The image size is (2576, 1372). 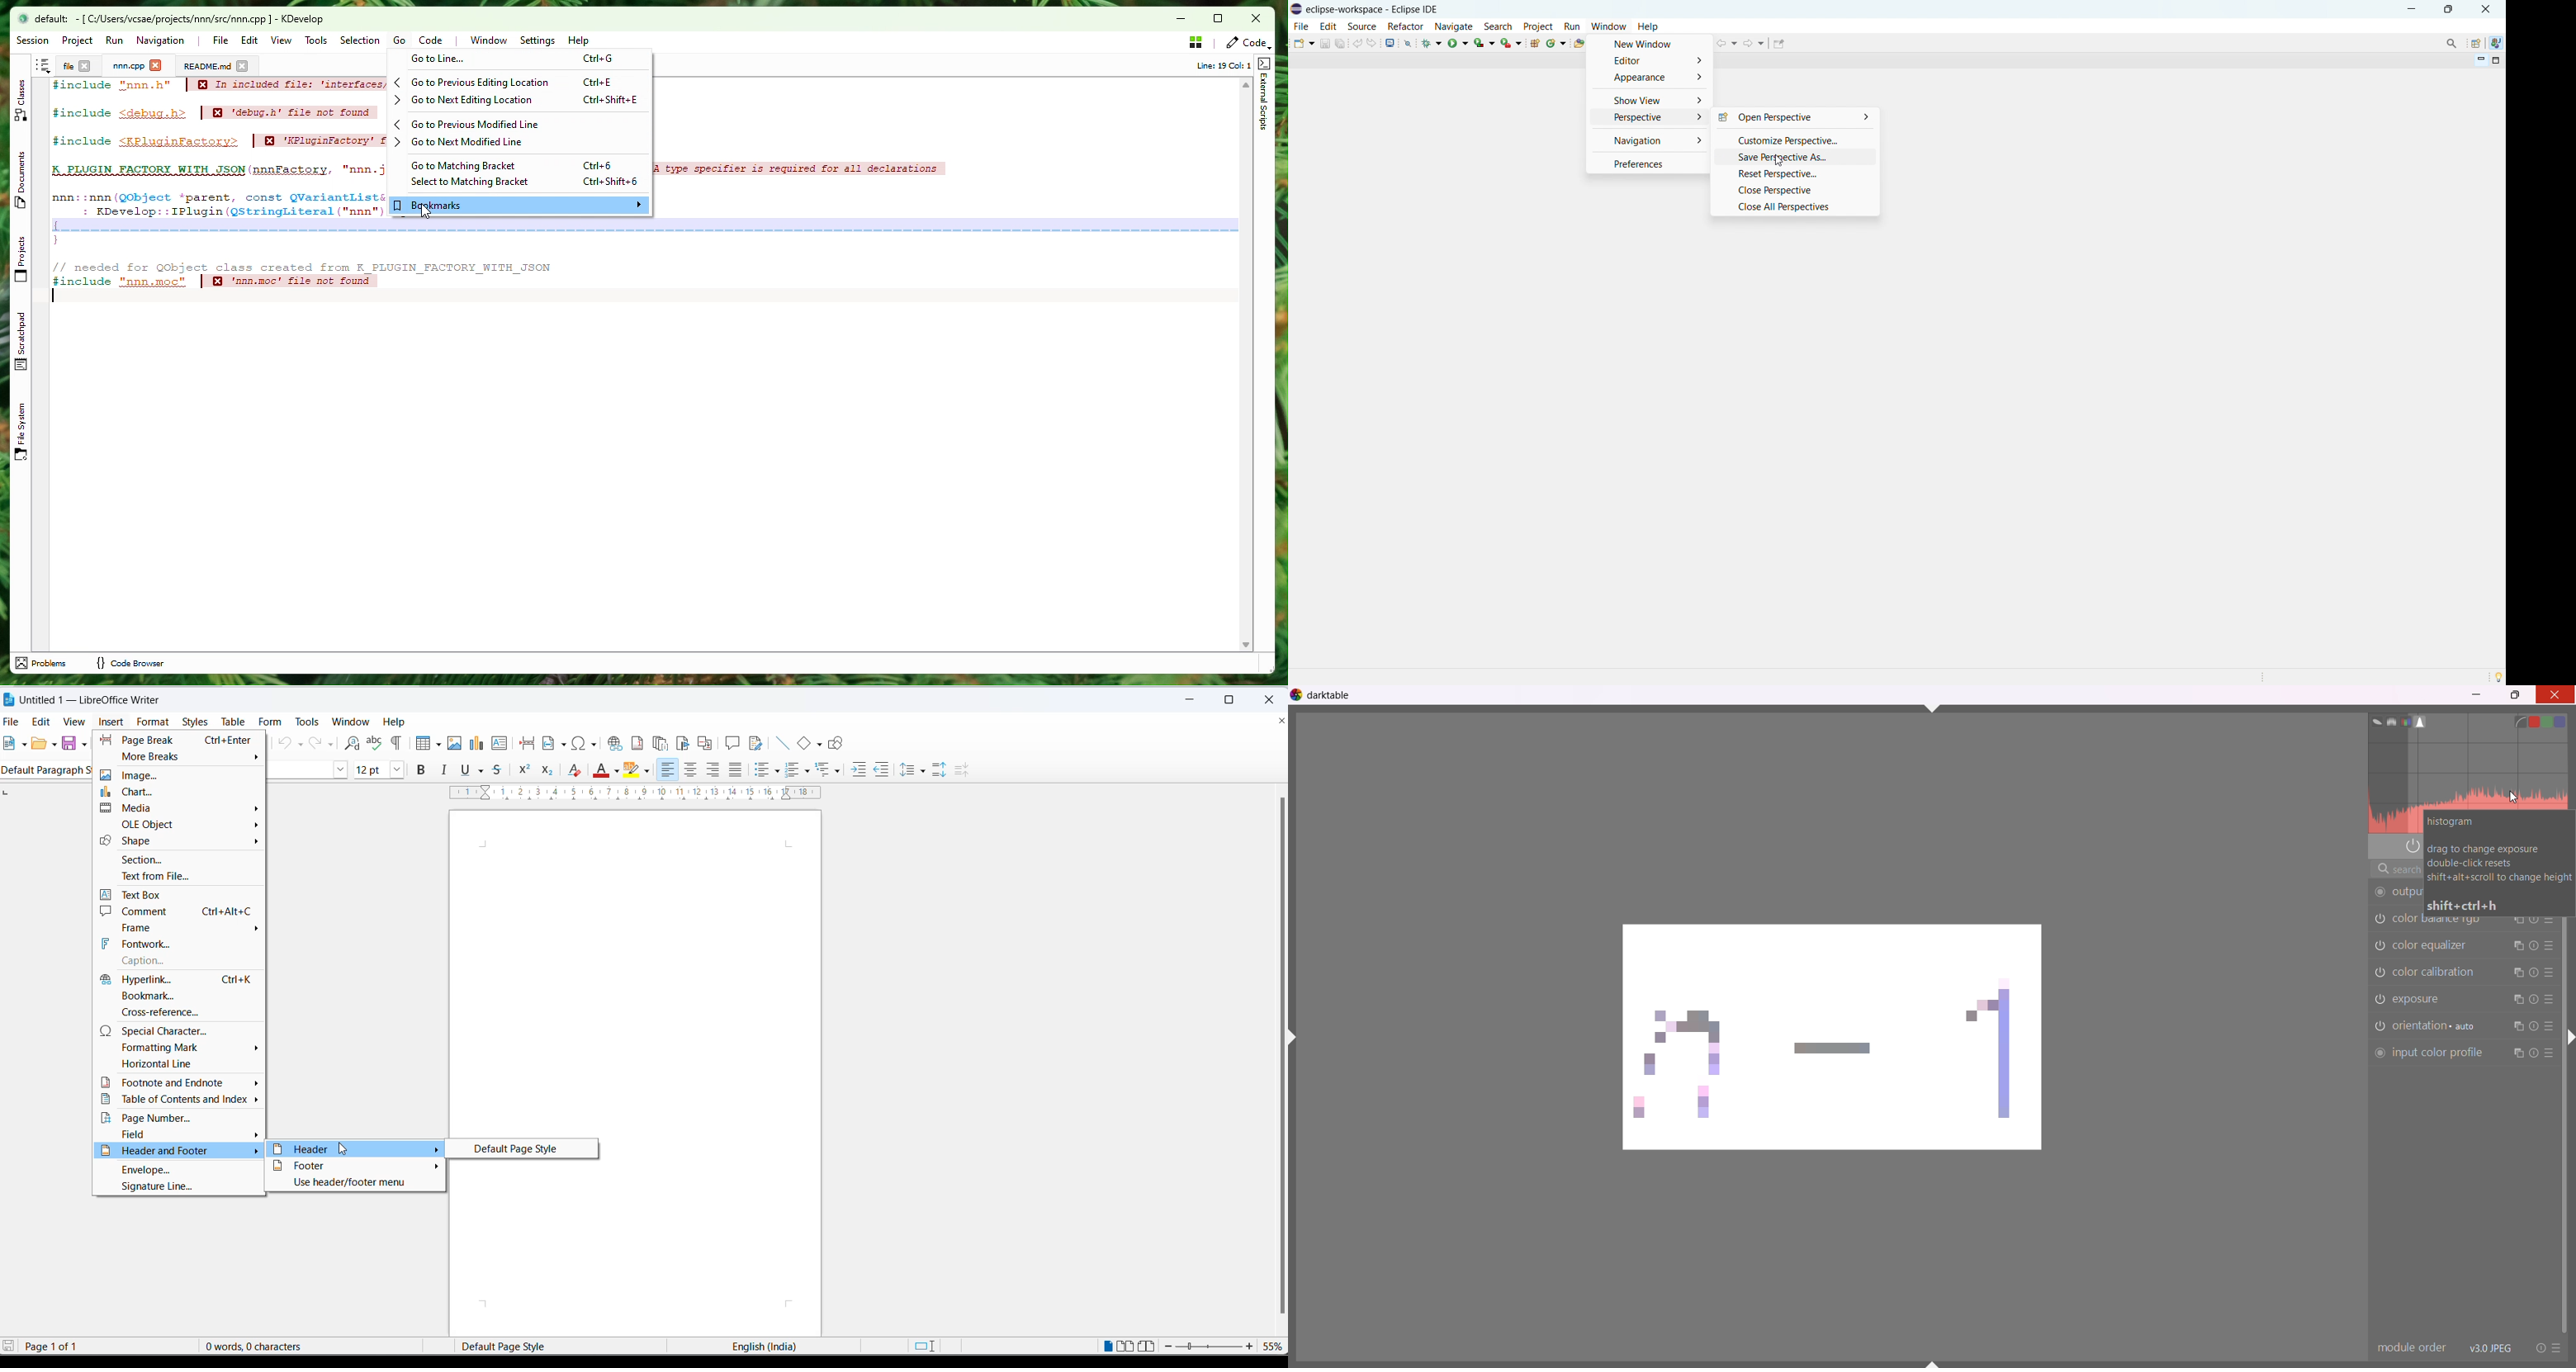 What do you see at coordinates (751, 1346) in the screenshot?
I see `English(India)` at bounding box center [751, 1346].